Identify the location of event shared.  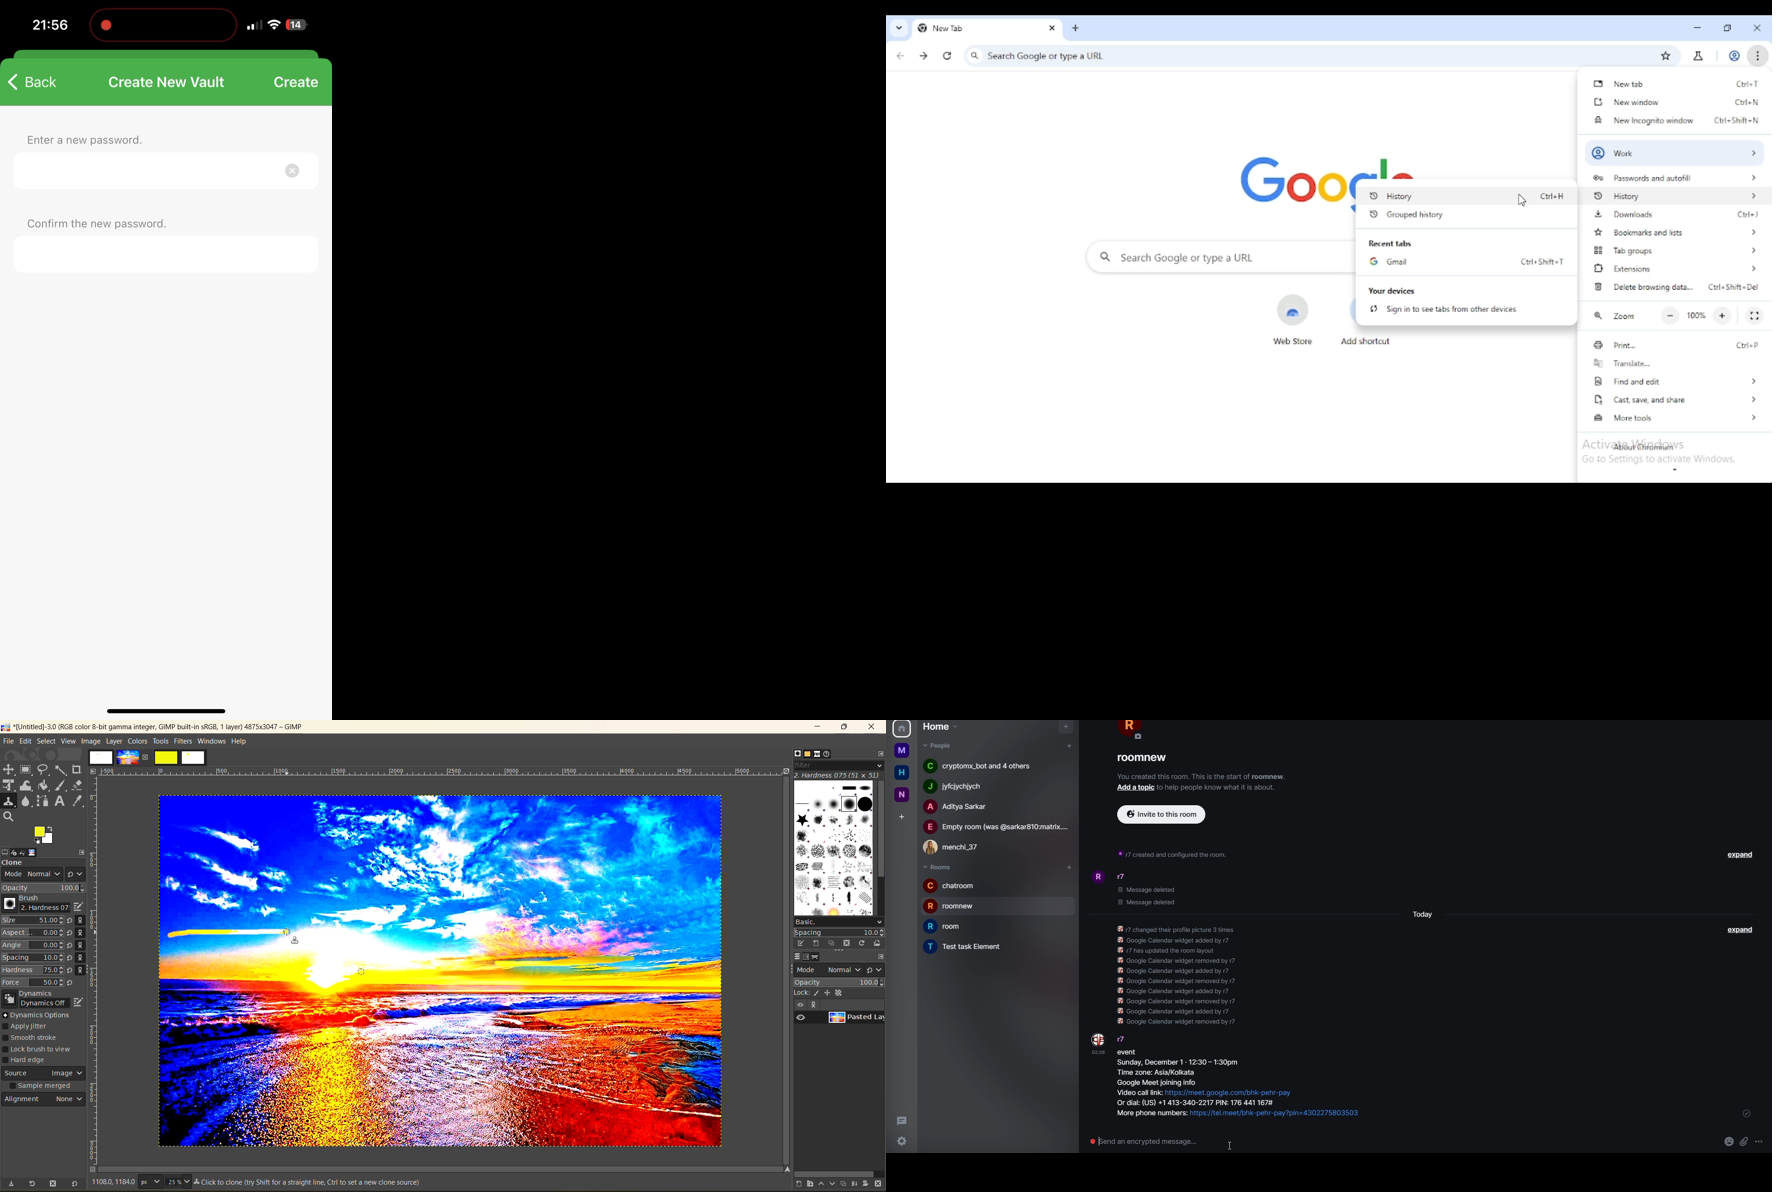
(1245, 1086).